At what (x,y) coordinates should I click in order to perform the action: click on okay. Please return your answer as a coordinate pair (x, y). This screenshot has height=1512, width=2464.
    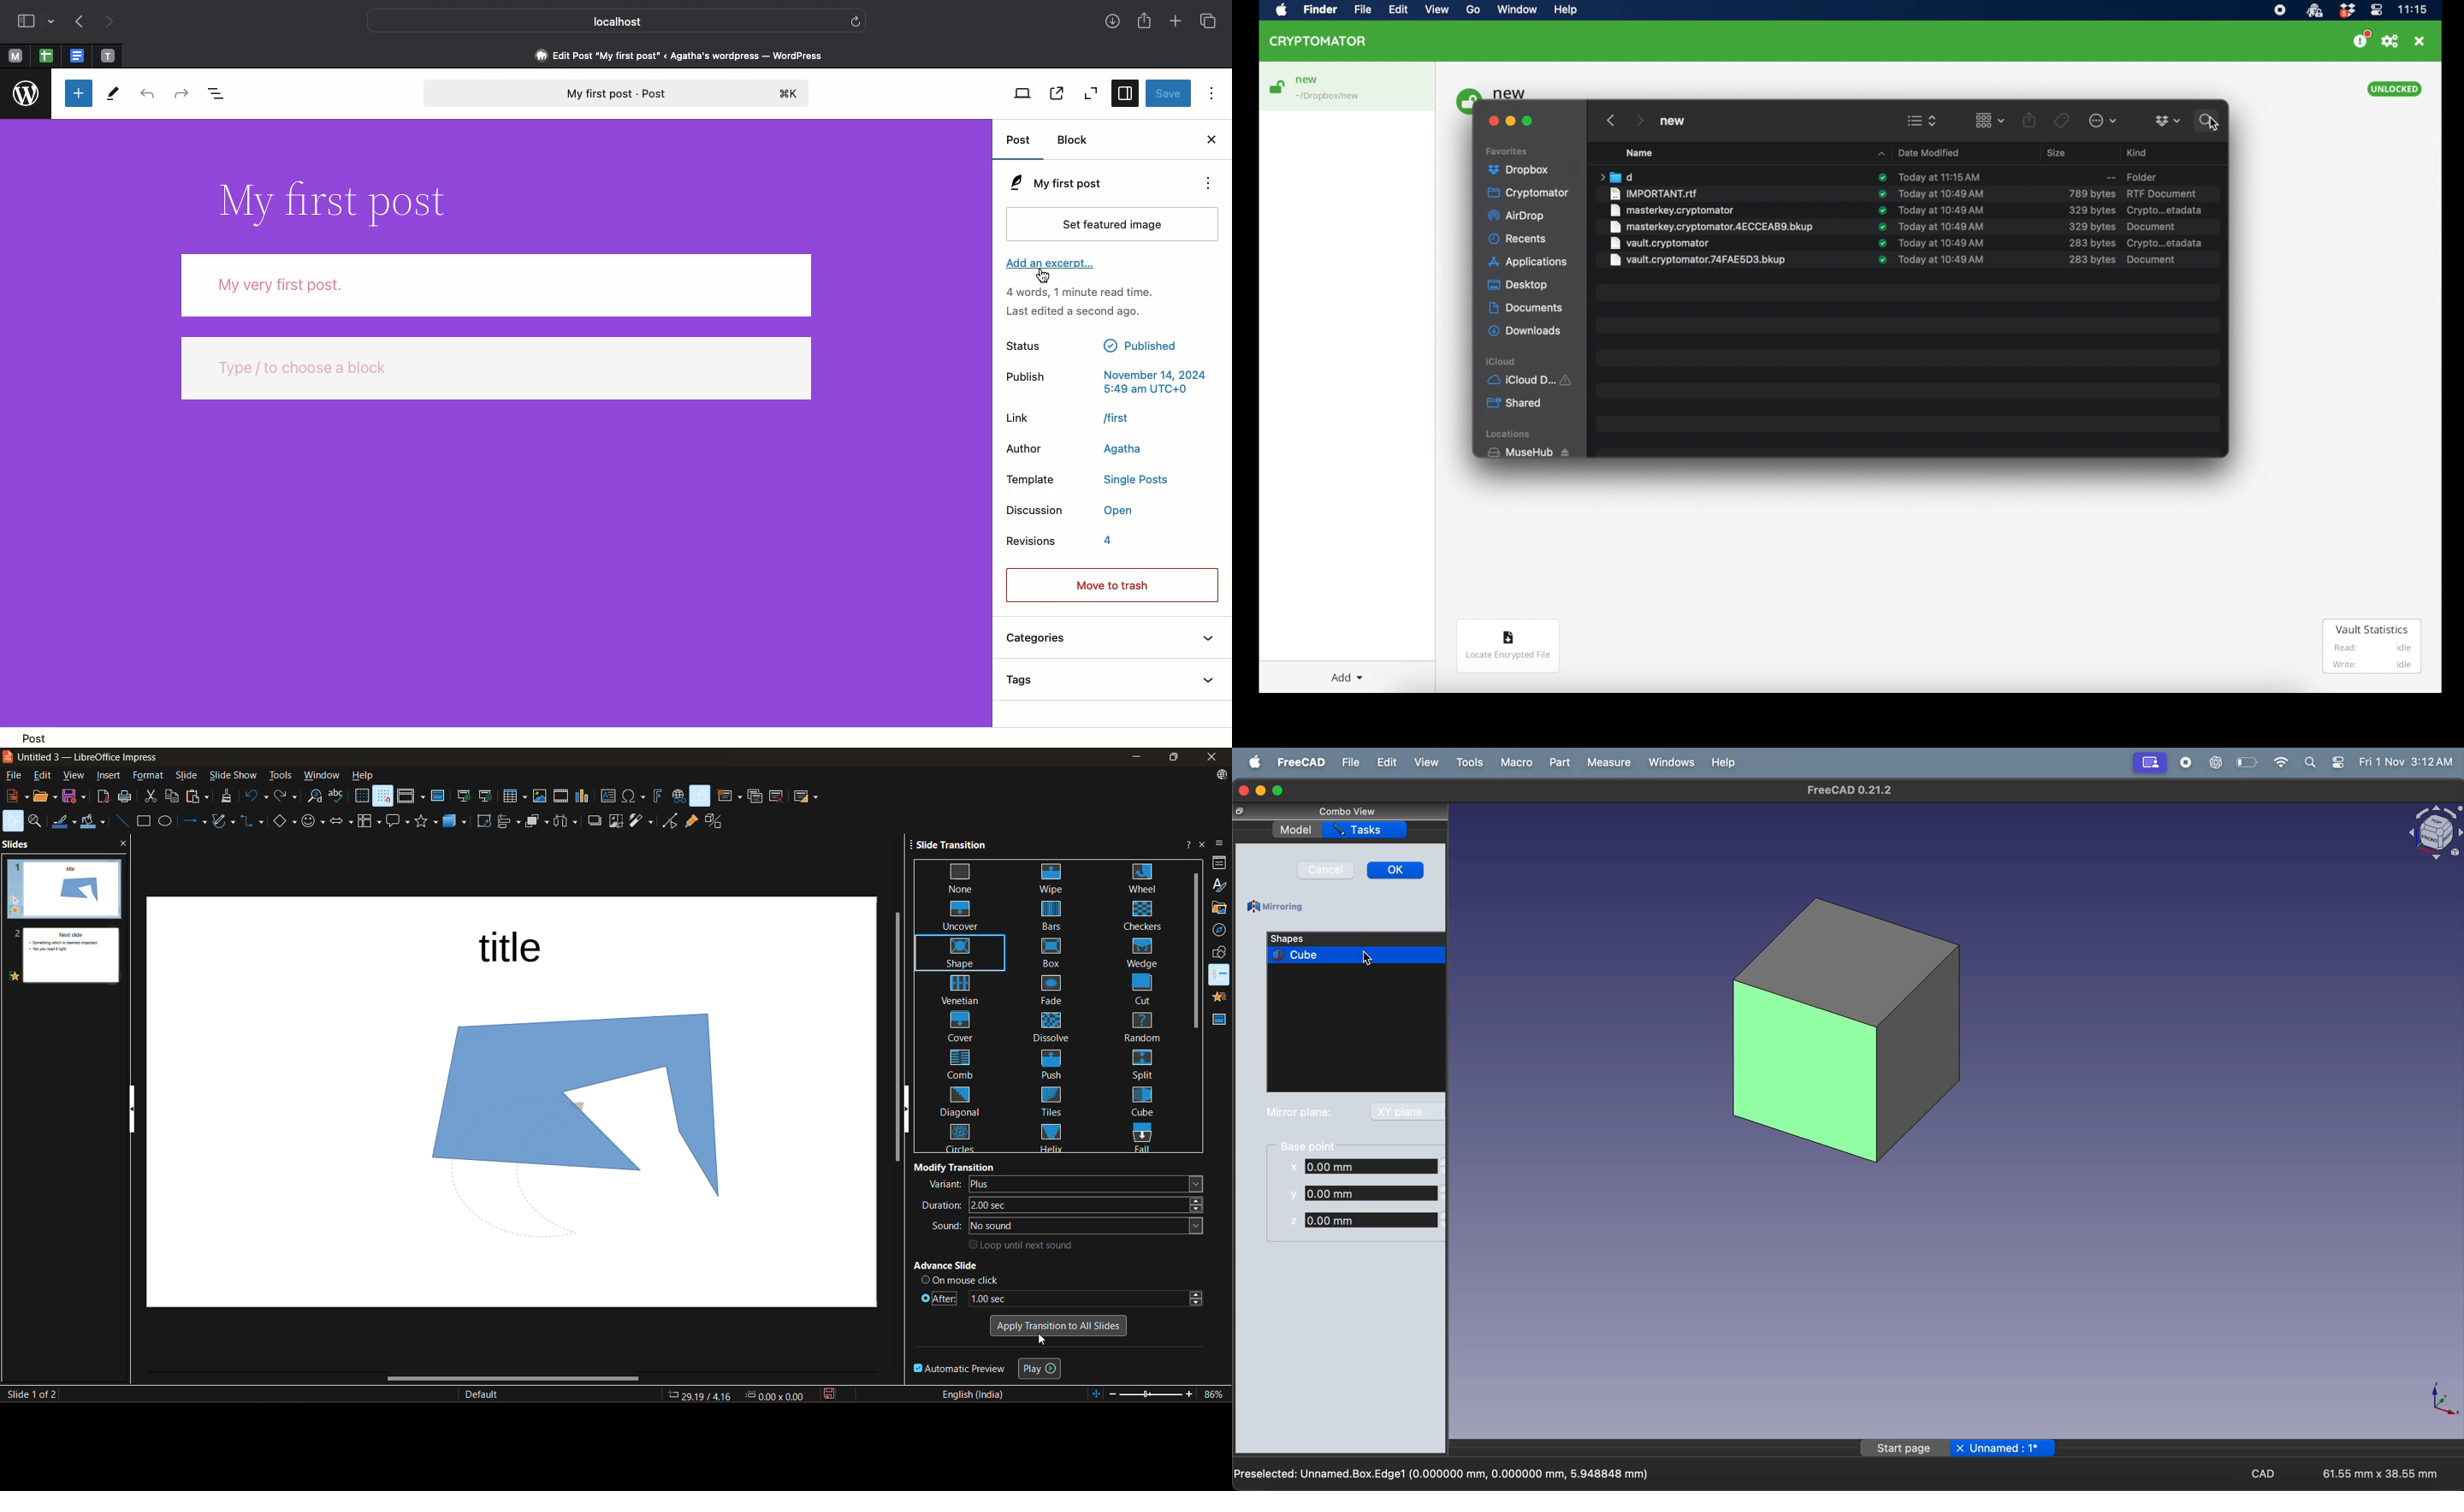
    Looking at the image, I should click on (1396, 870).